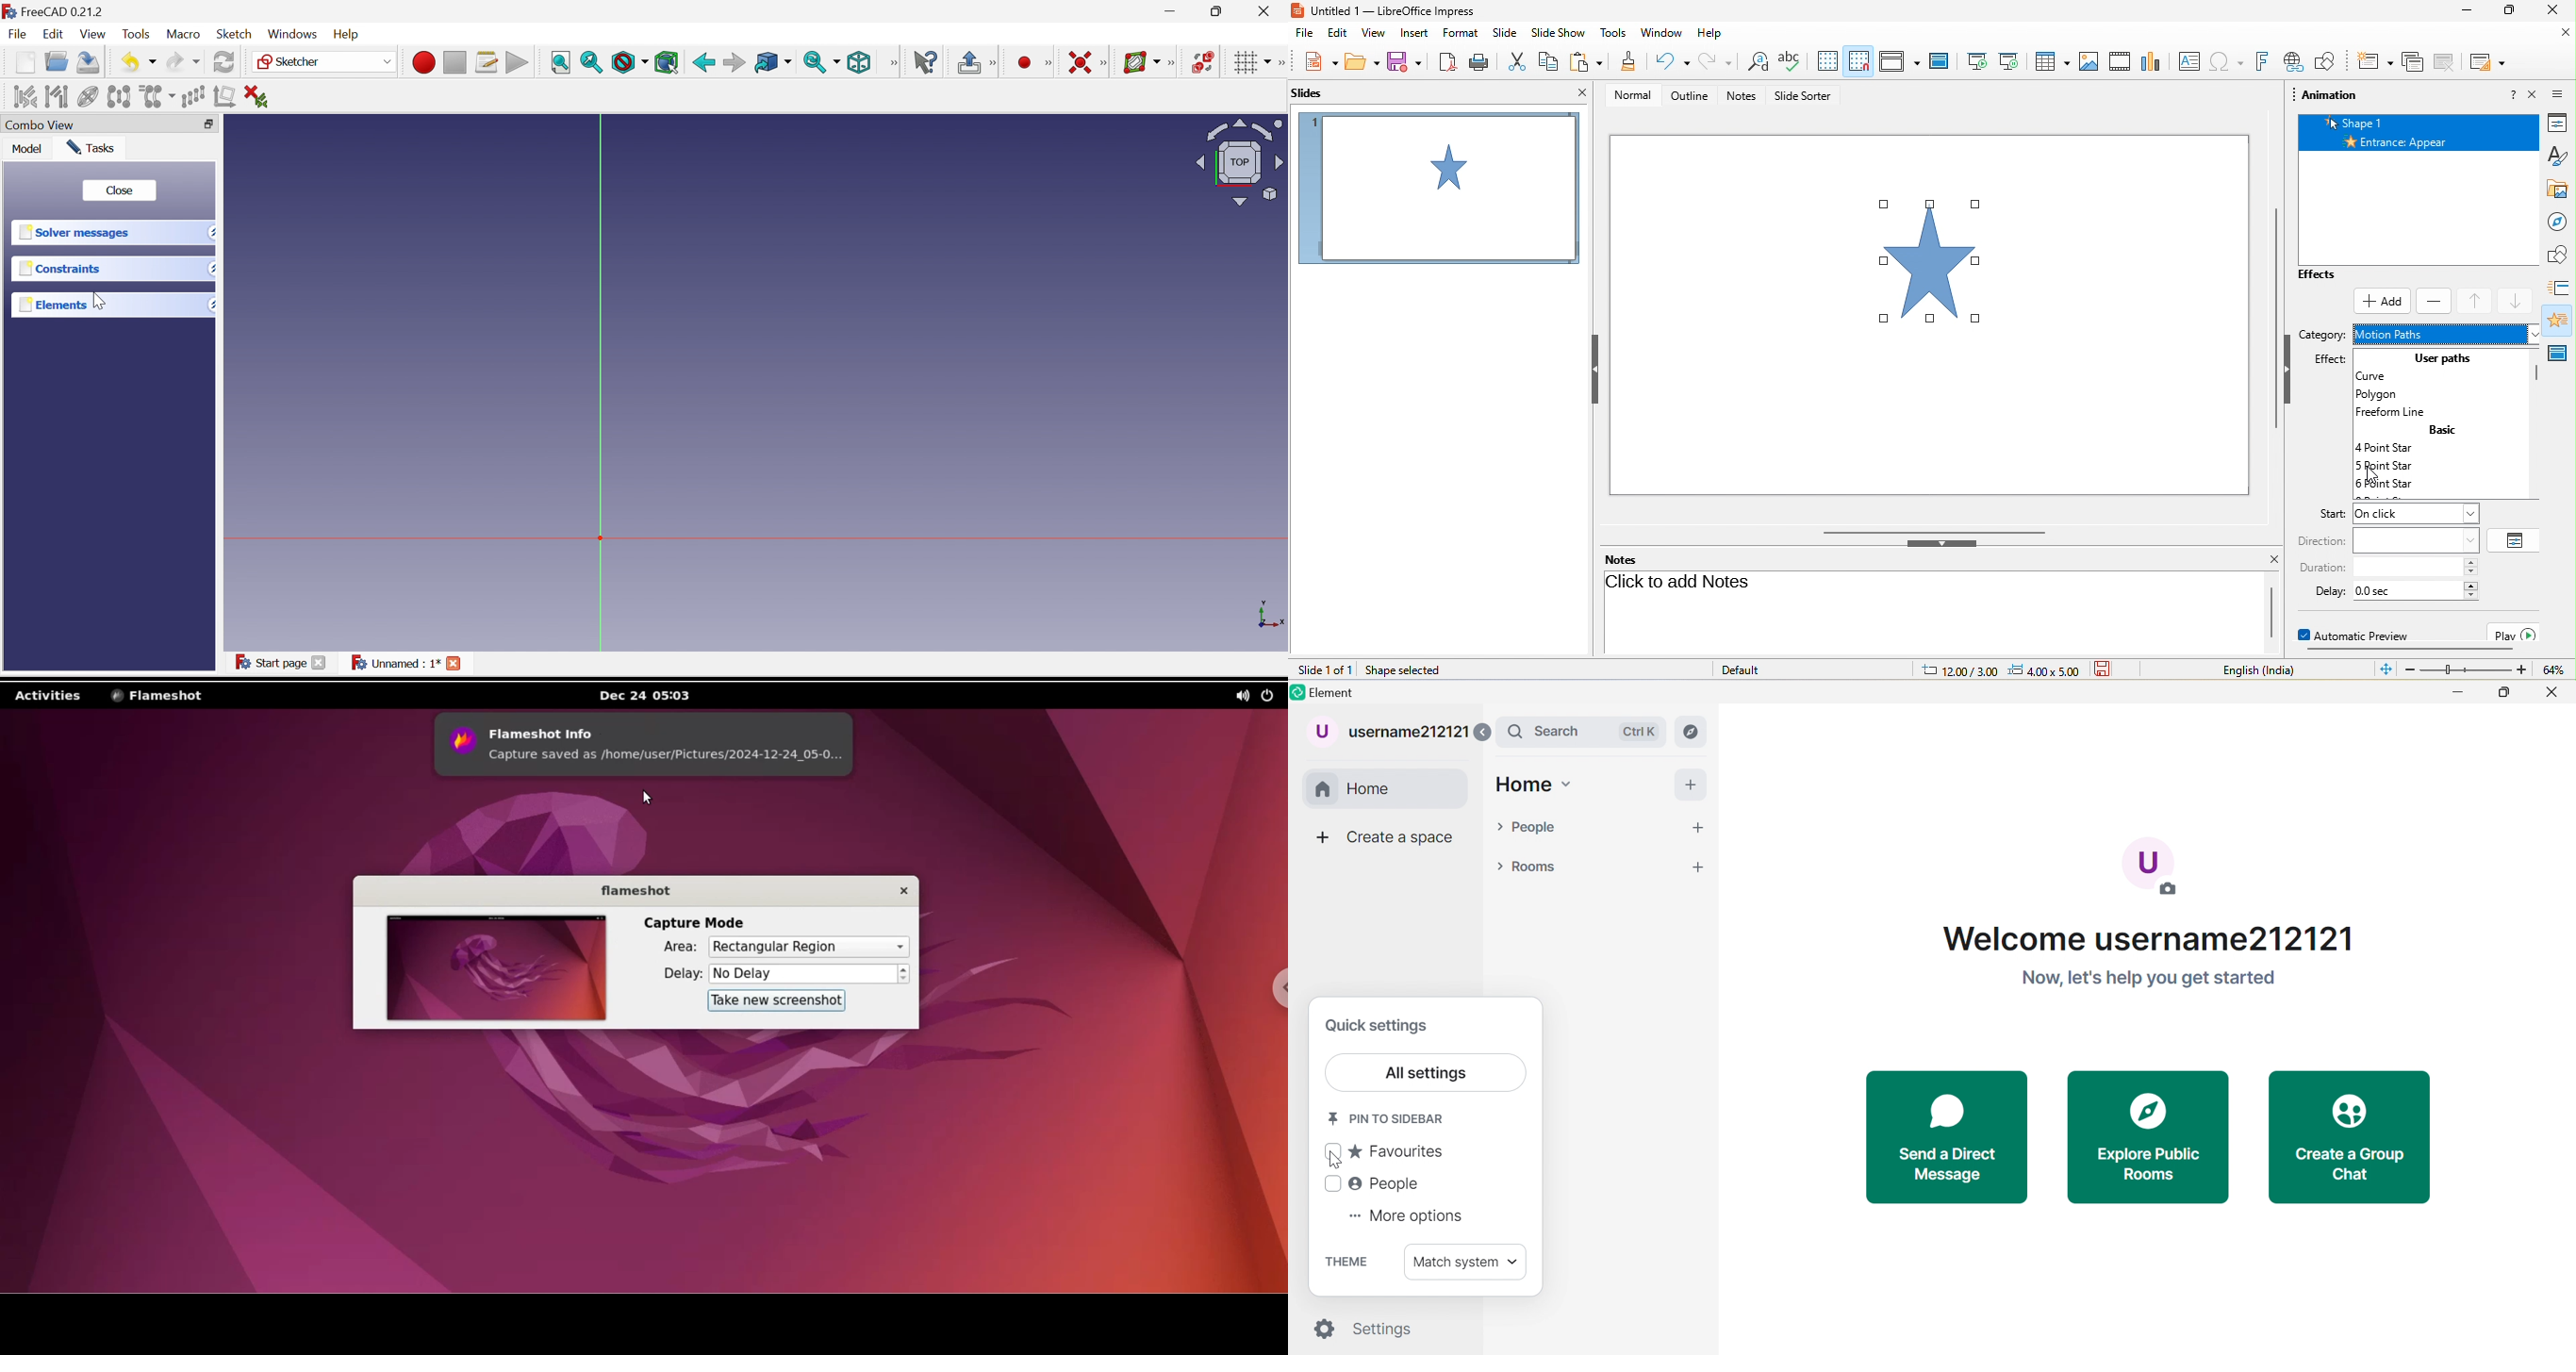 The width and height of the screenshot is (2576, 1372). What do you see at coordinates (674, 947) in the screenshot?
I see `area:` at bounding box center [674, 947].